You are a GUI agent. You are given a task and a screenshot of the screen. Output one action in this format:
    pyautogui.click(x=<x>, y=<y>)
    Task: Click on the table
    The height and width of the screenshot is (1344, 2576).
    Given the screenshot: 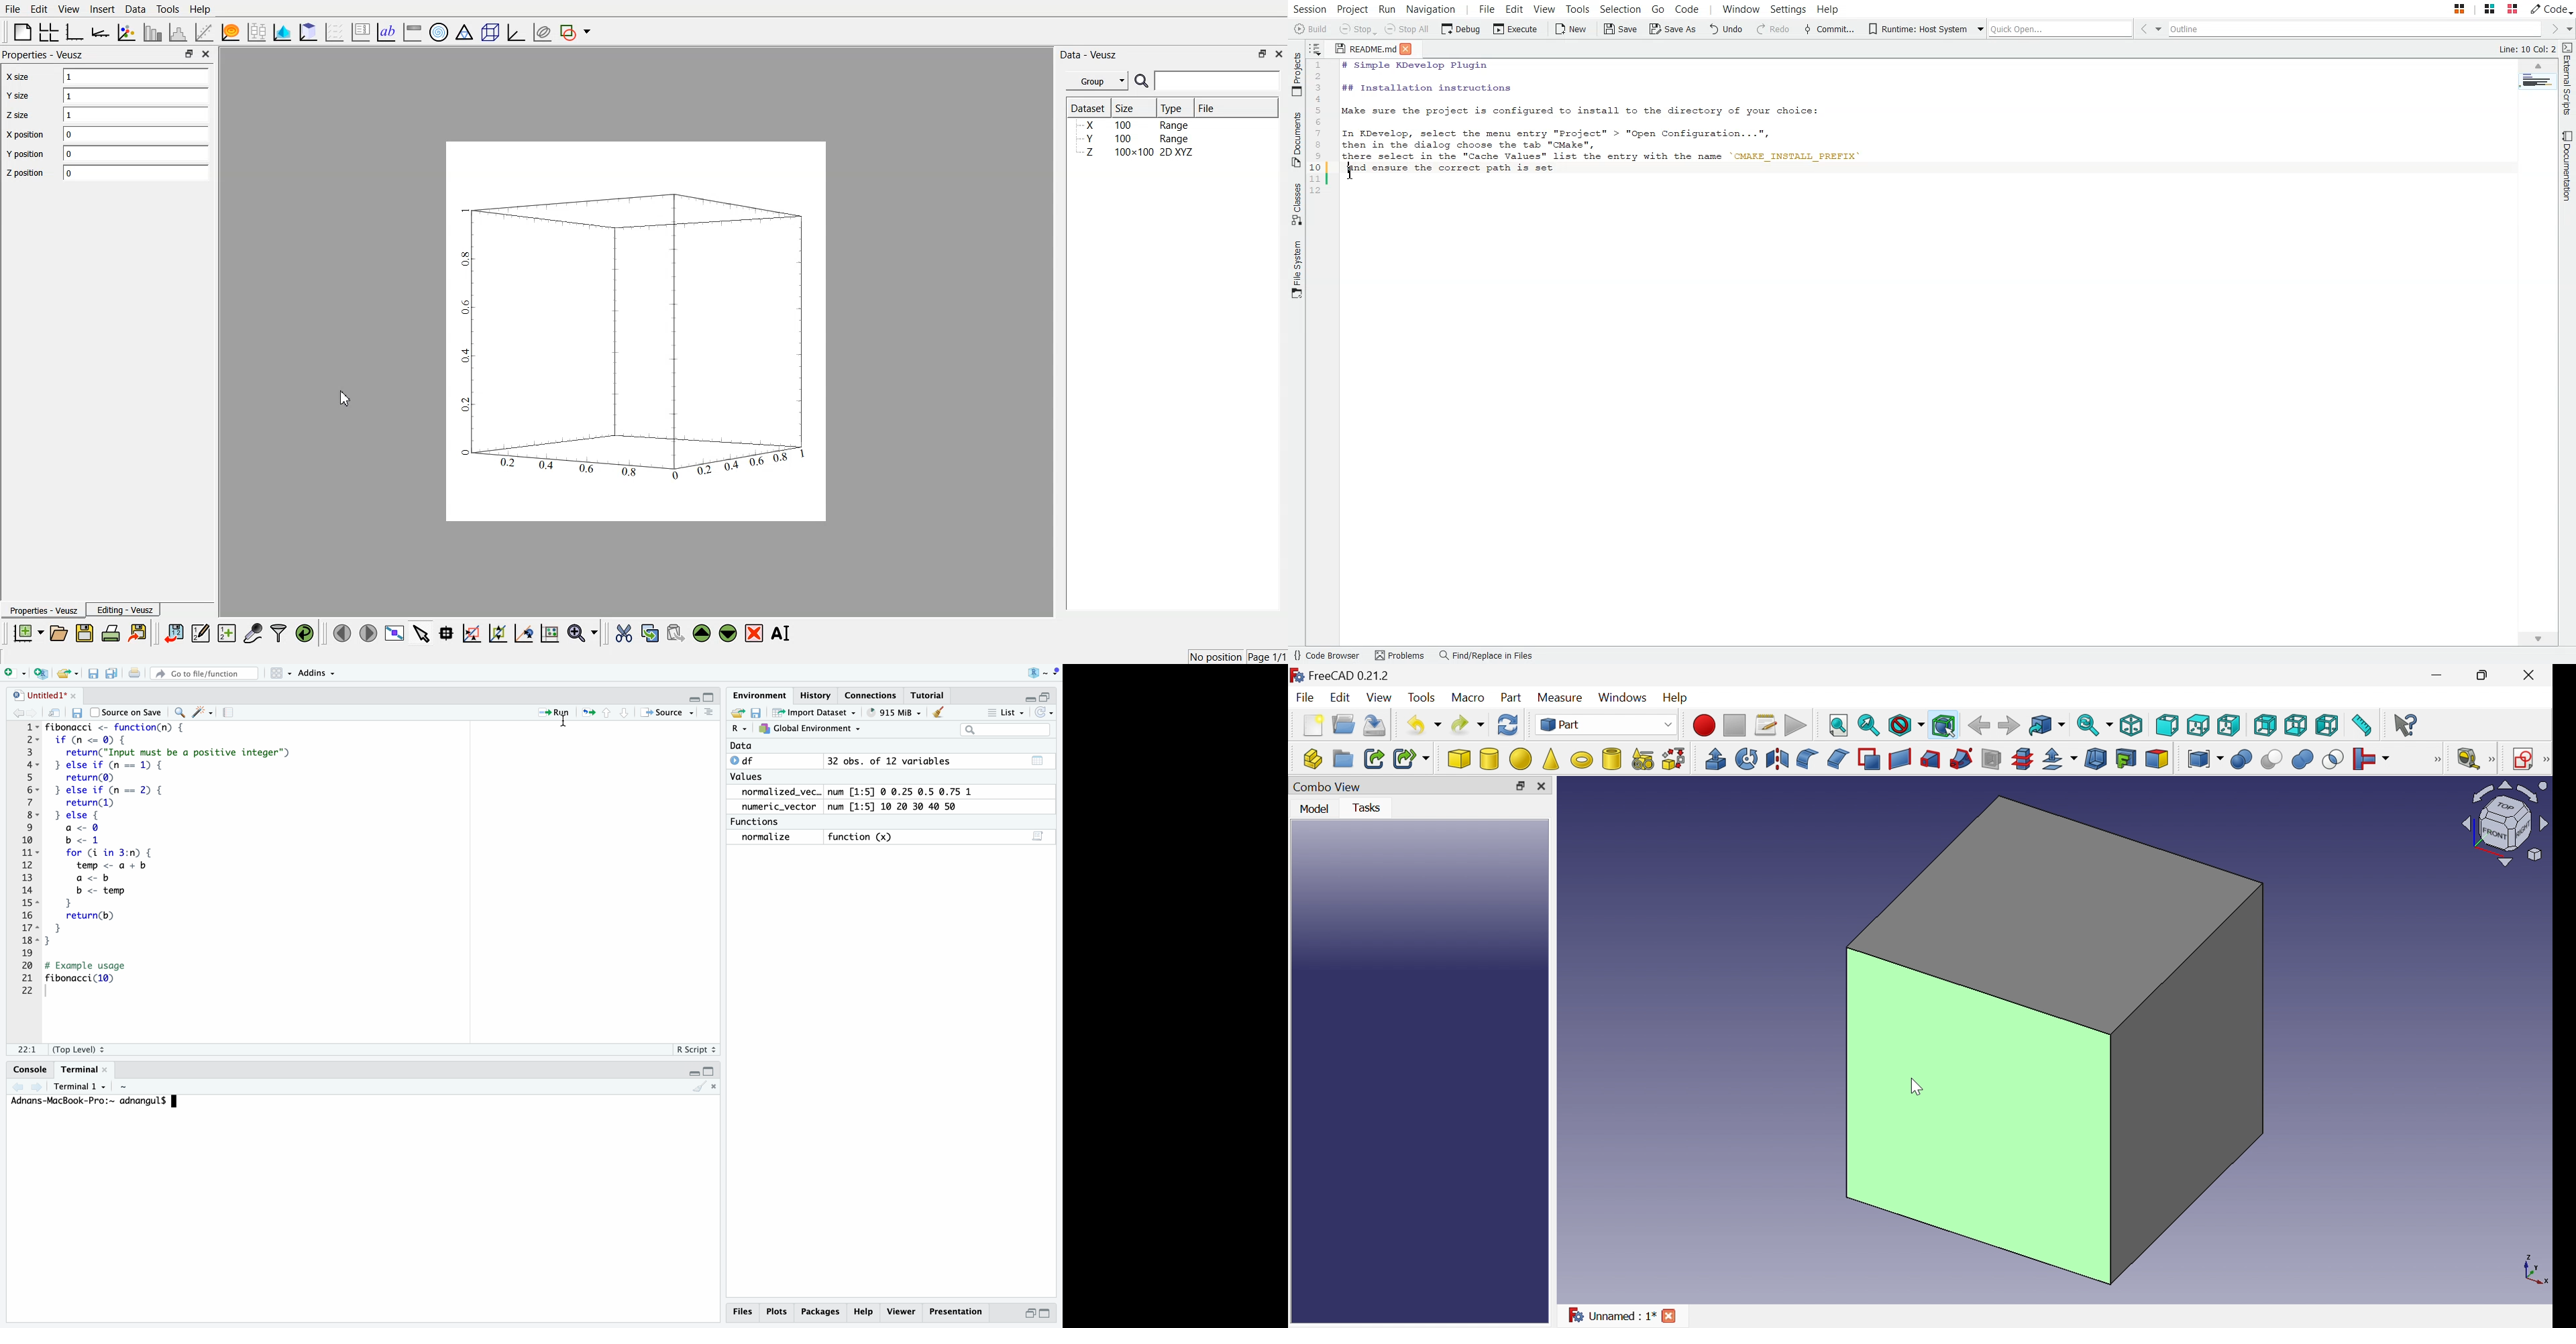 What is the action you would take?
    pyautogui.click(x=1040, y=759)
    